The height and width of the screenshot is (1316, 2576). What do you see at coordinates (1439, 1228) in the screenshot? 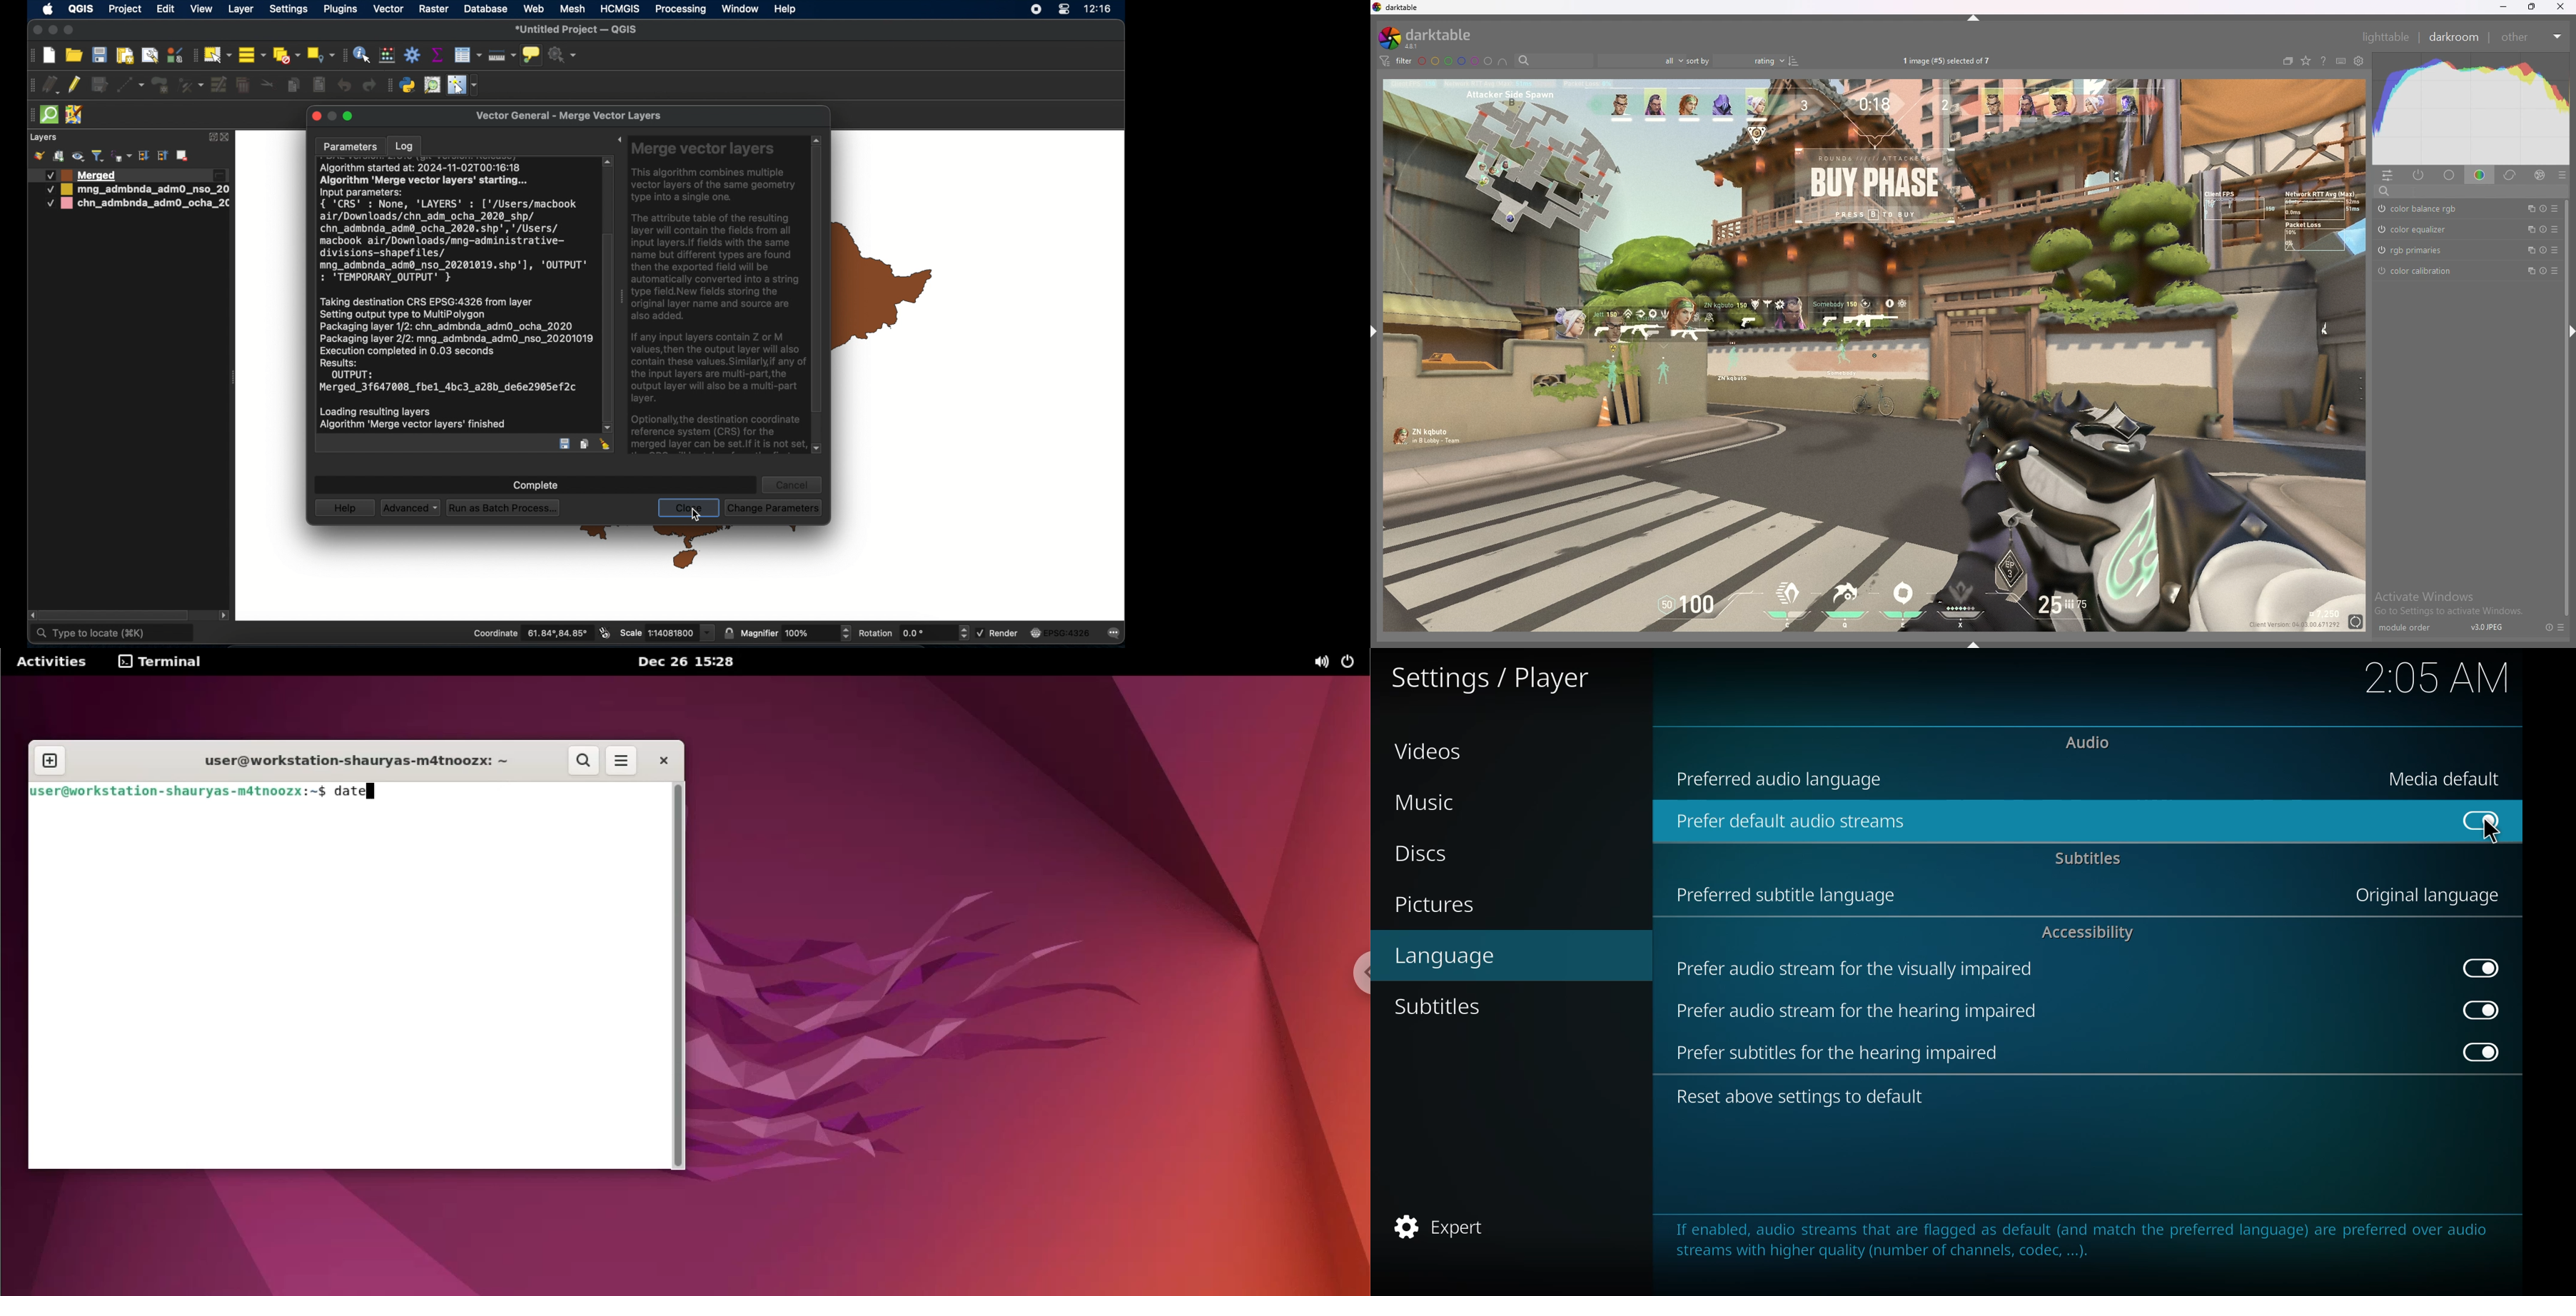
I see `expert` at bounding box center [1439, 1228].